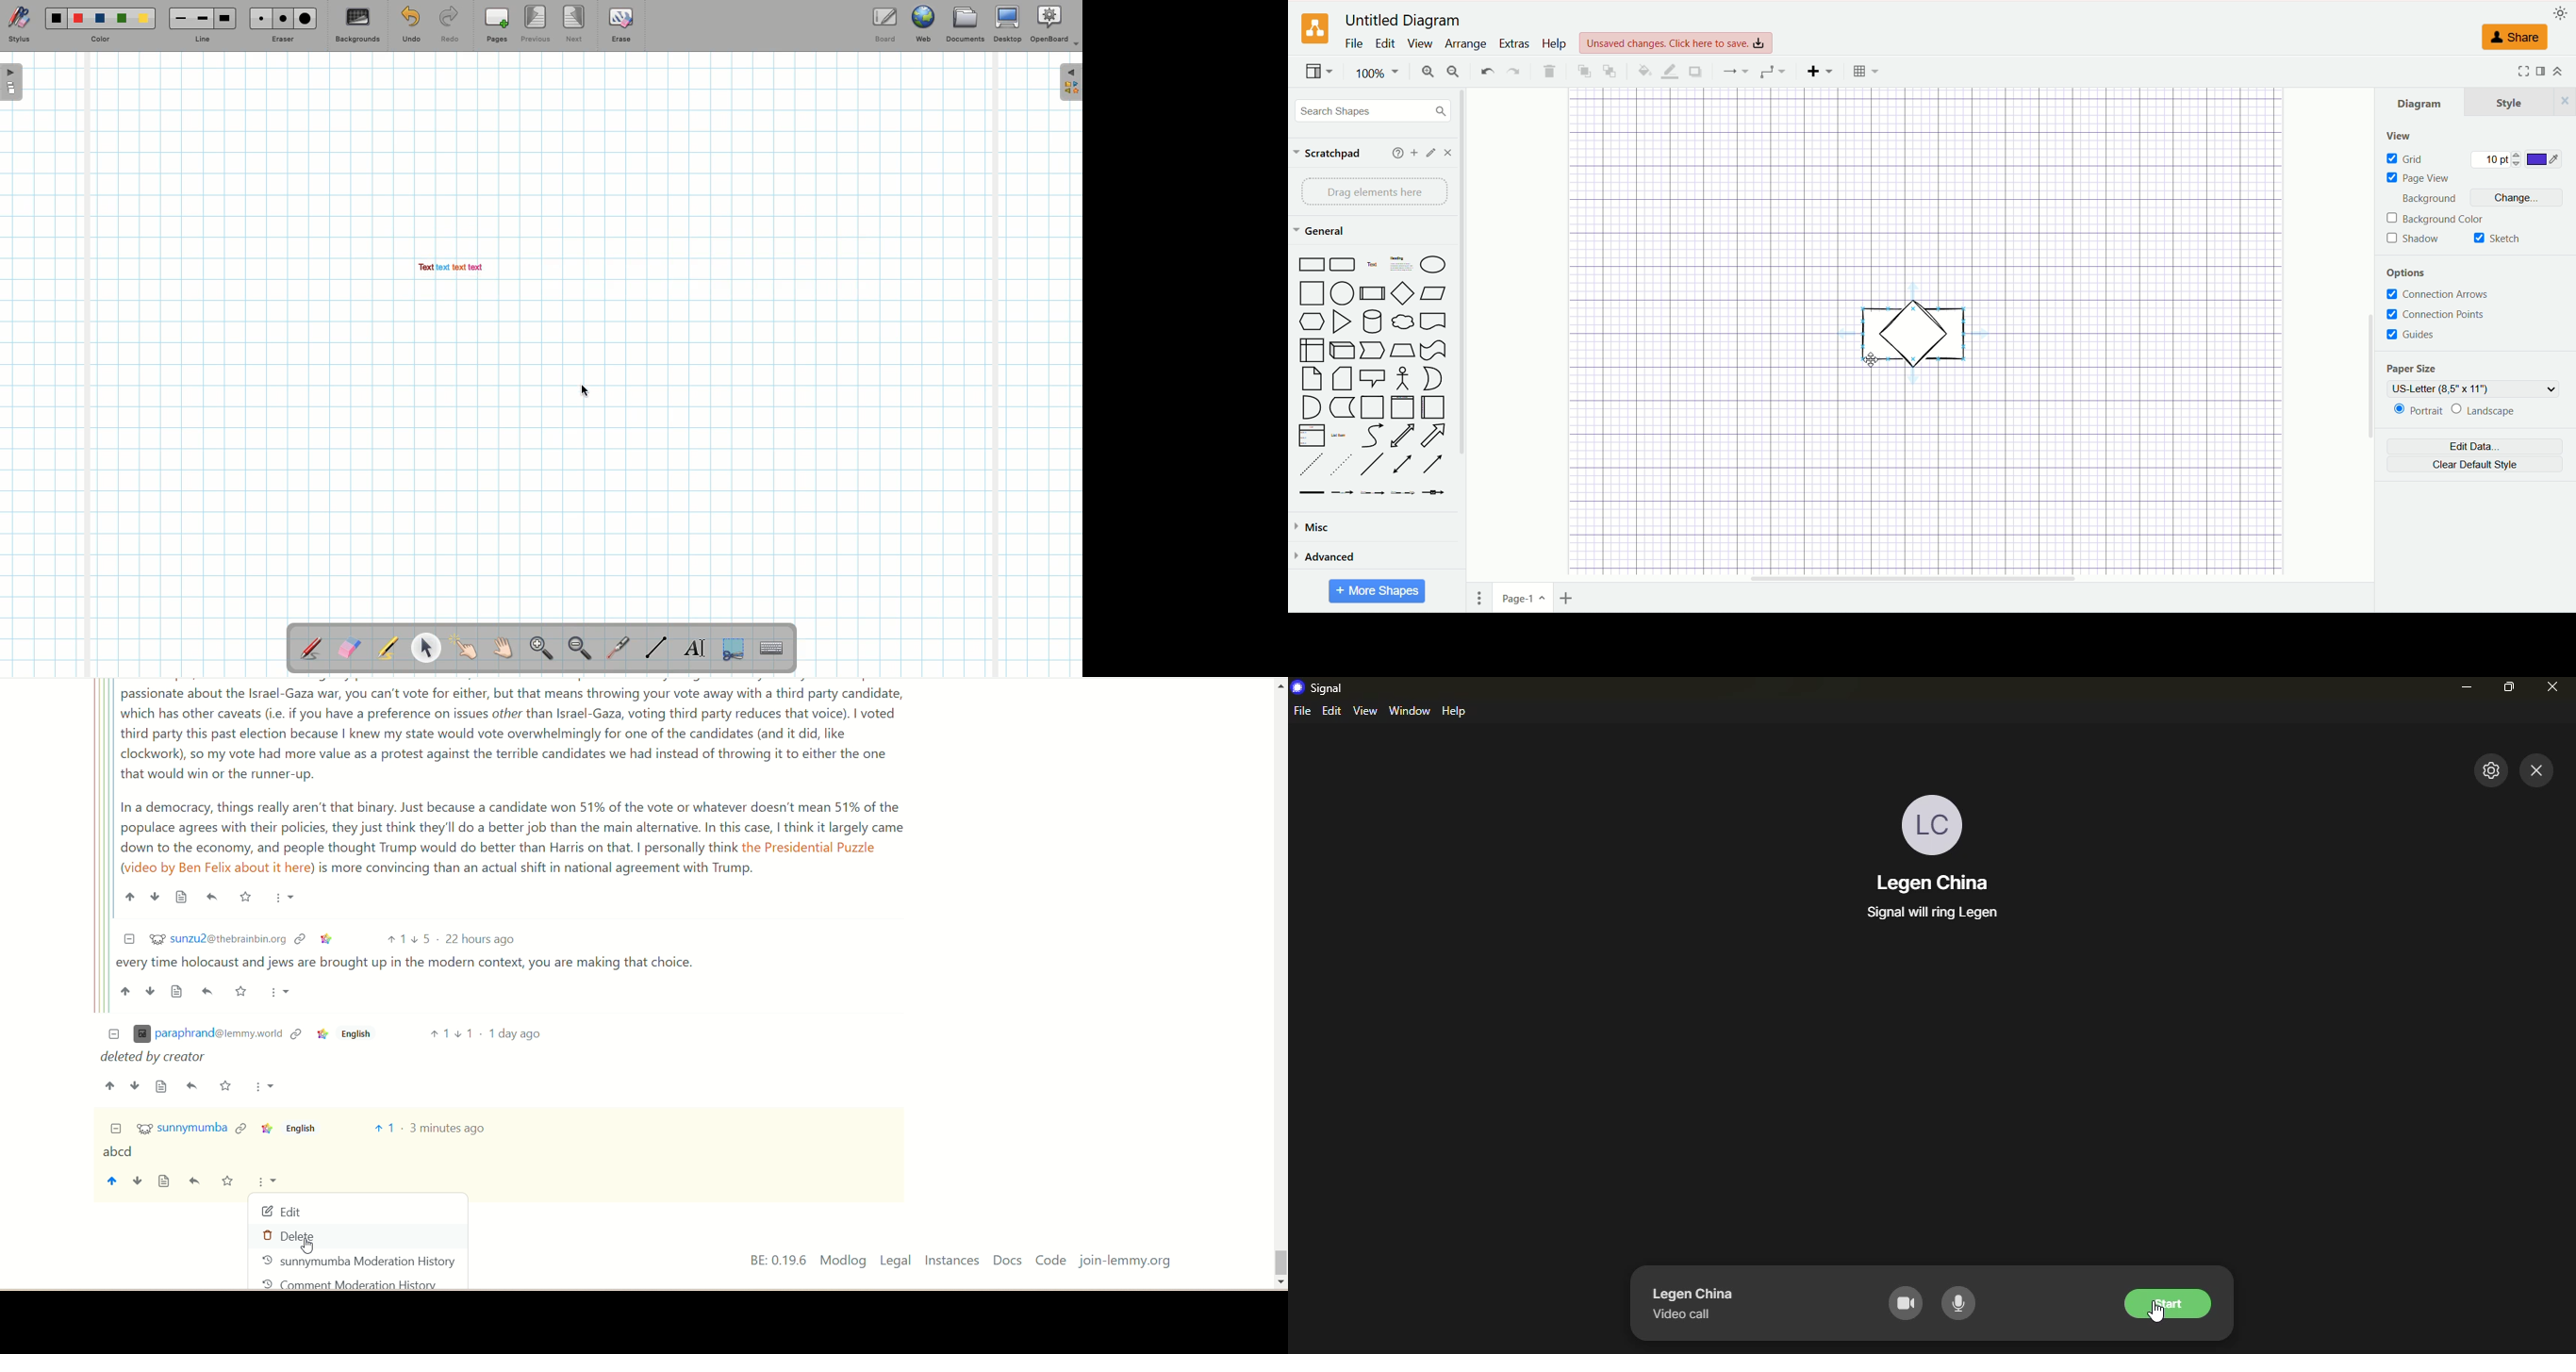 Image resolution: width=2576 pixels, height=1372 pixels. I want to click on redo, so click(1513, 73).